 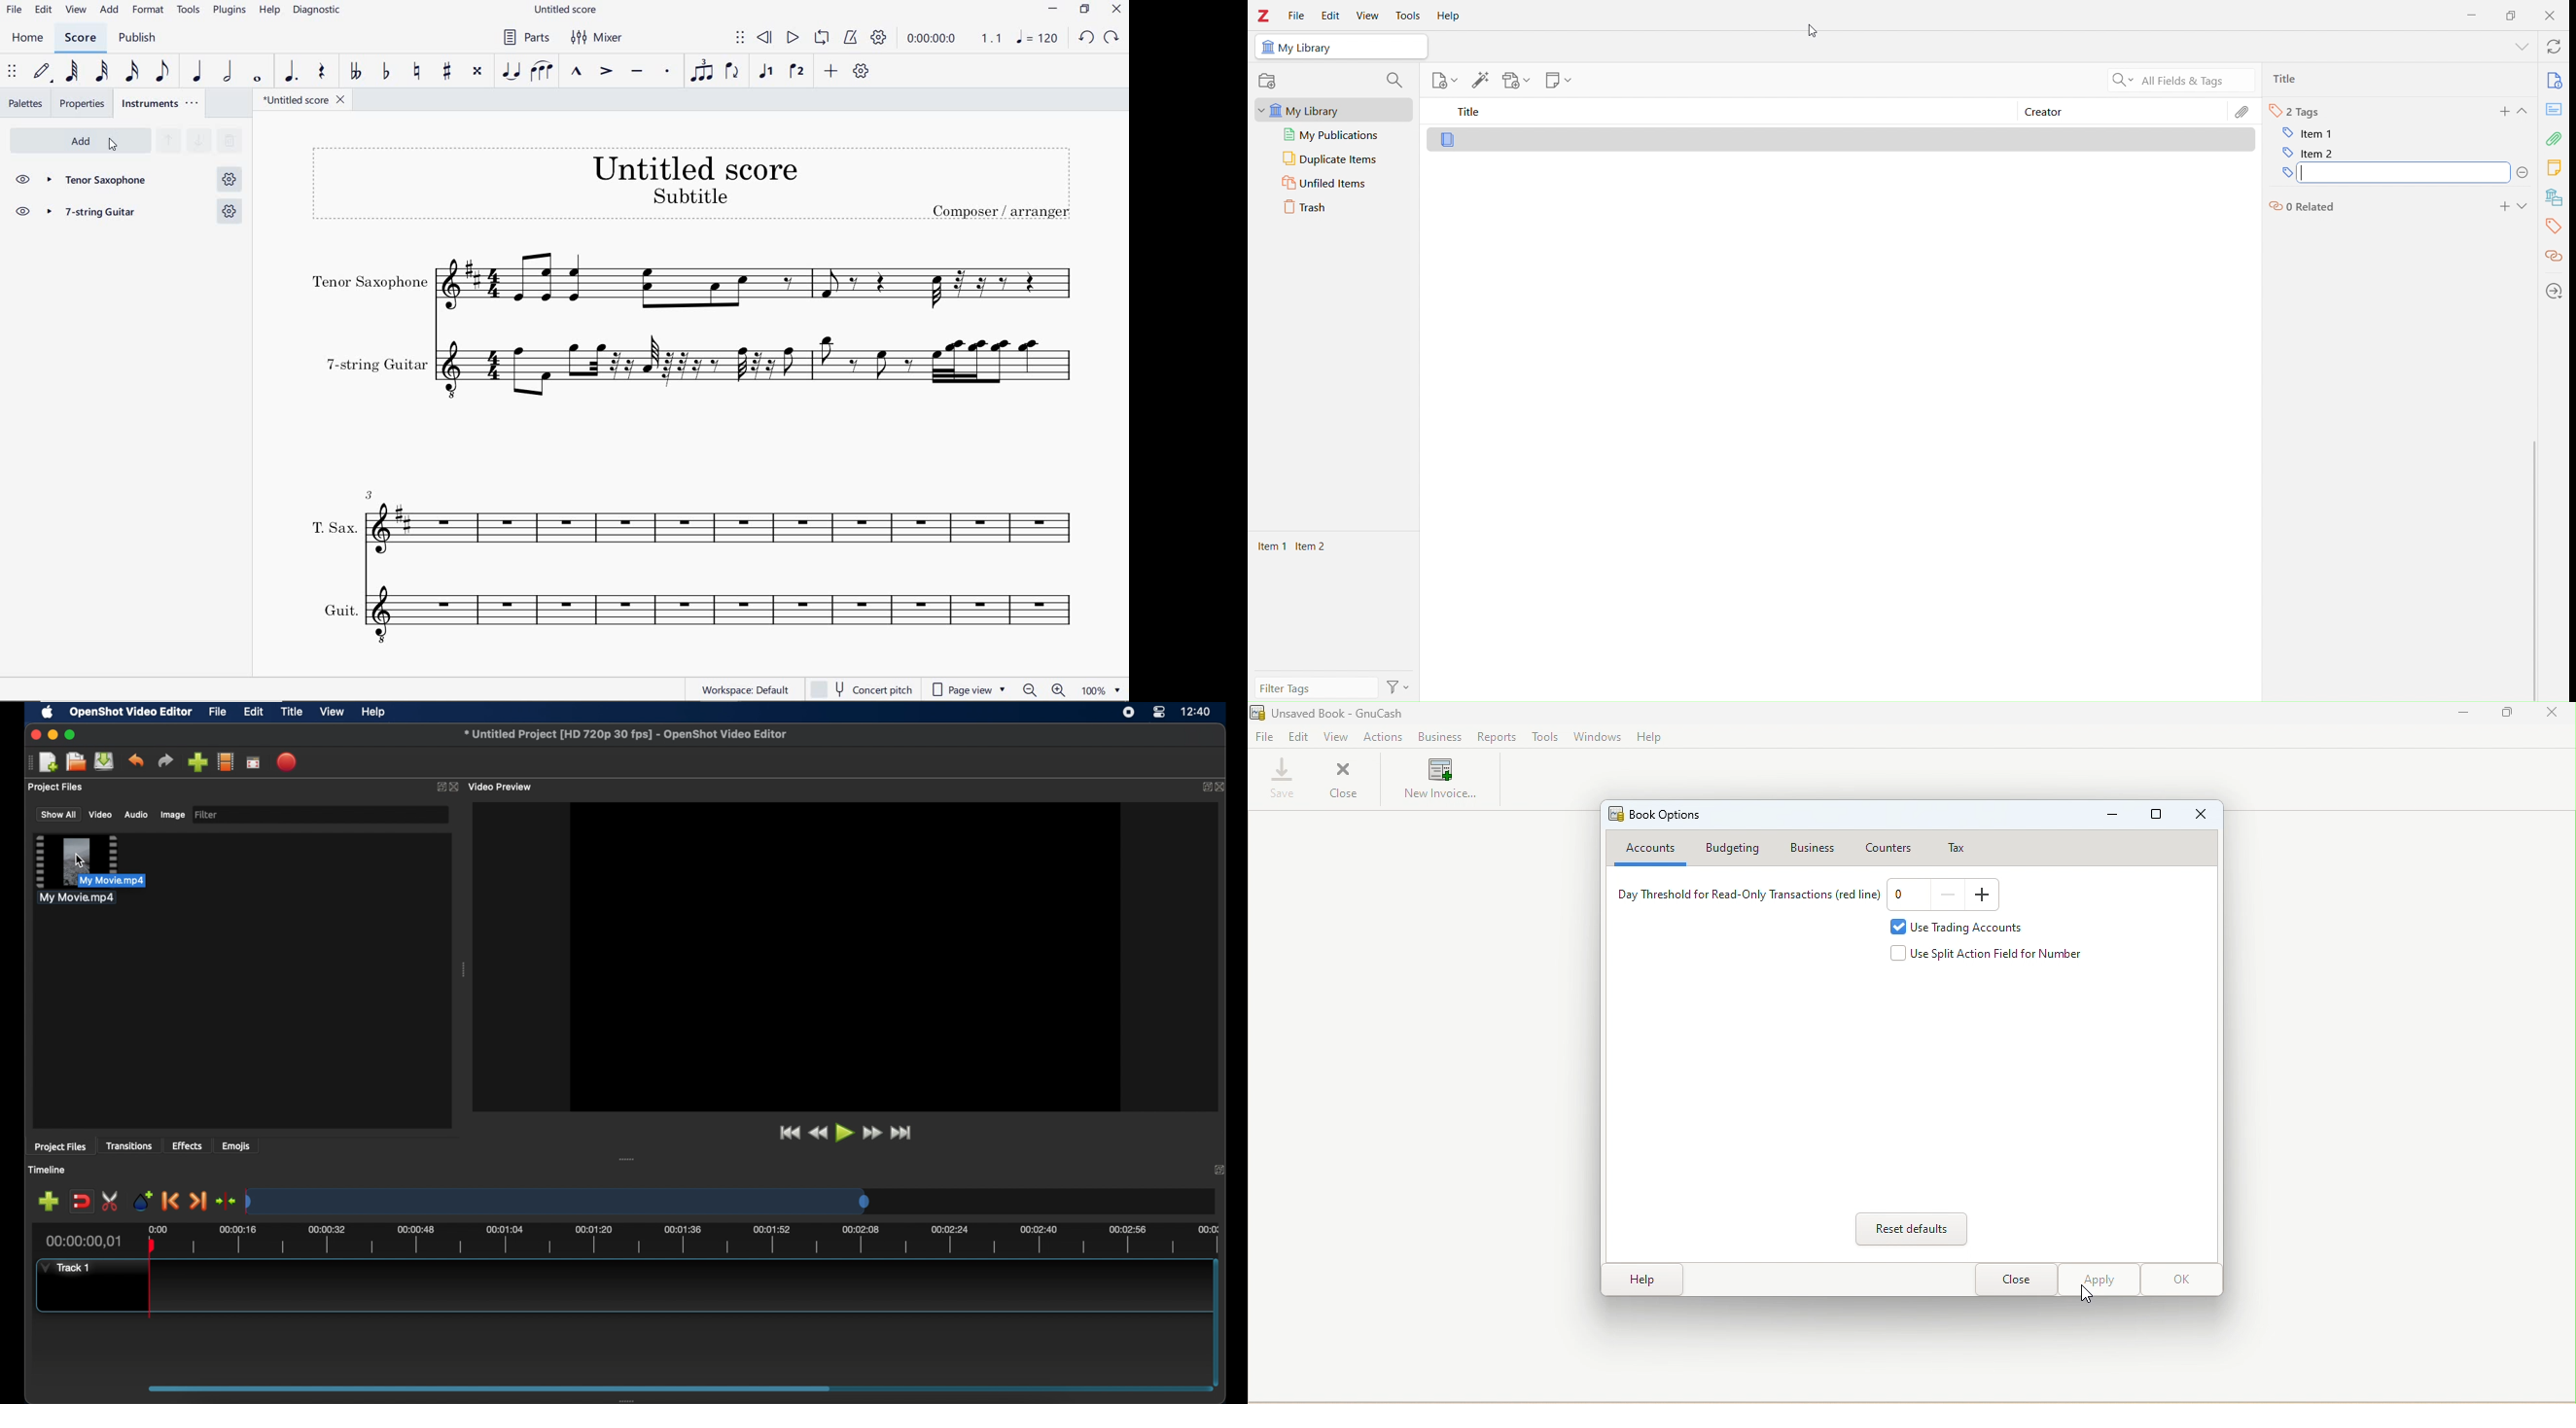 I want to click on FILE, so click(x=14, y=9).